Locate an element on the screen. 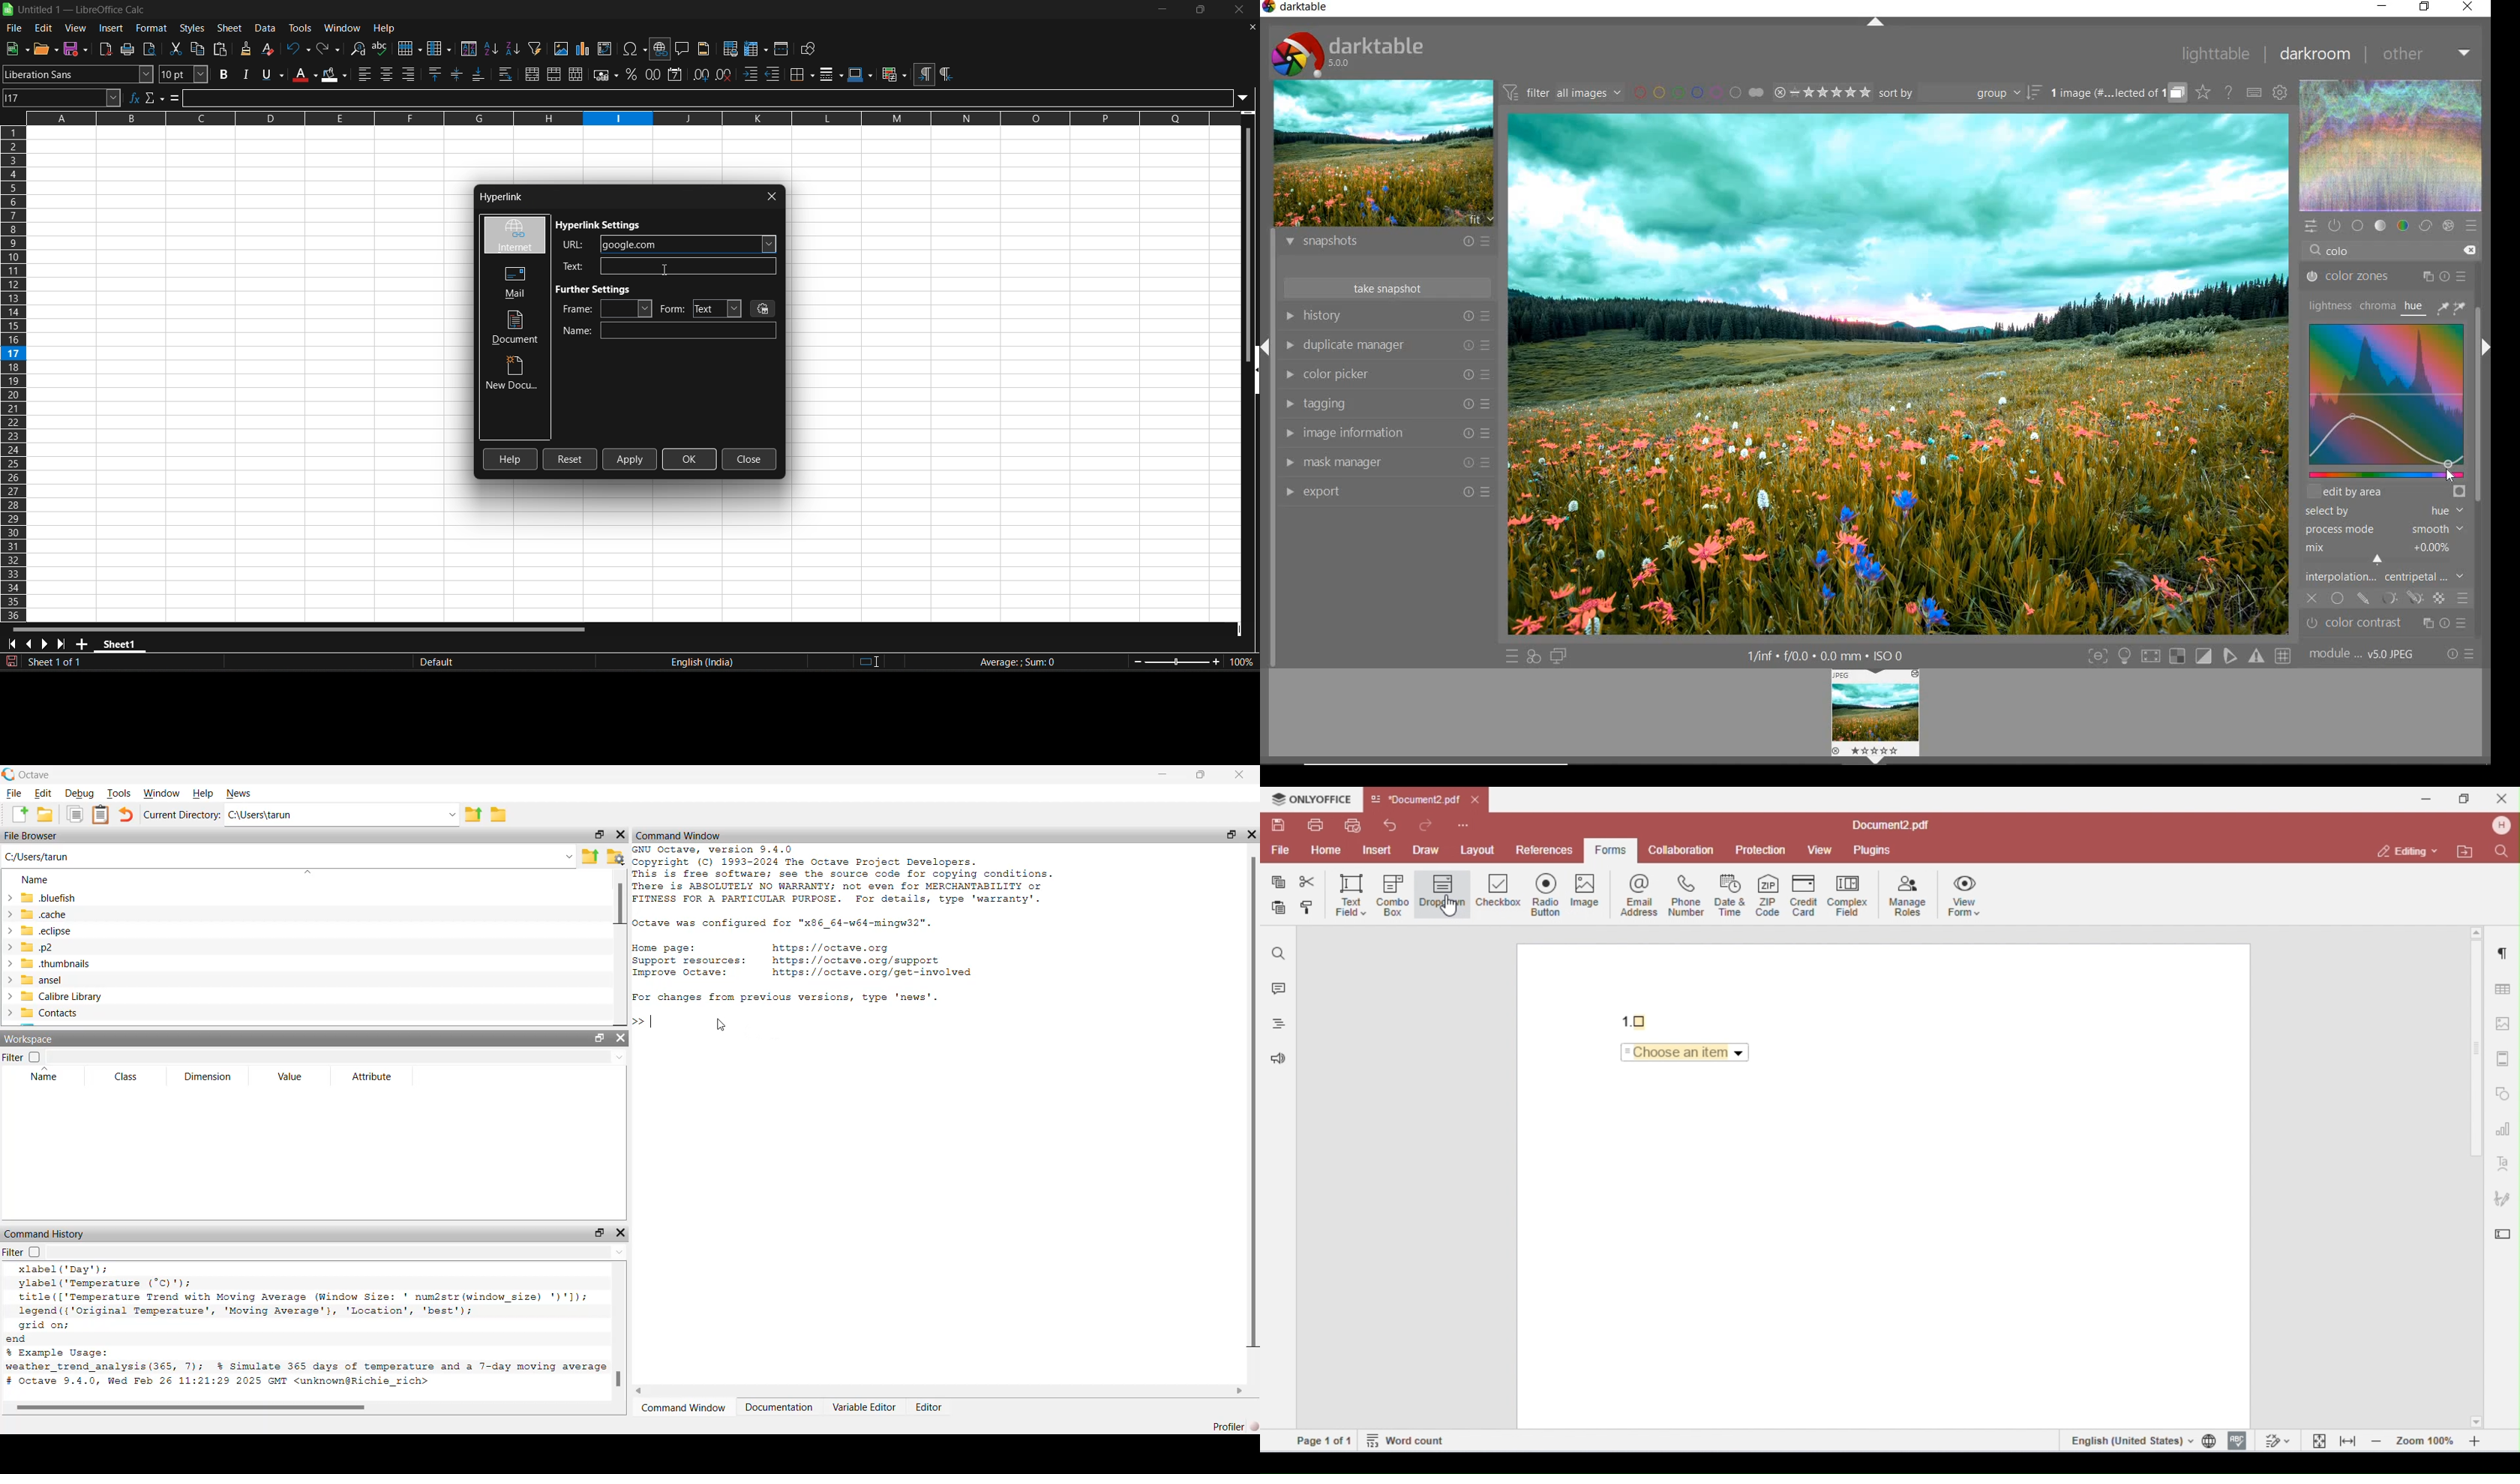 This screenshot has width=2520, height=1484. take snapshots is located at coordinates (1385, 287).